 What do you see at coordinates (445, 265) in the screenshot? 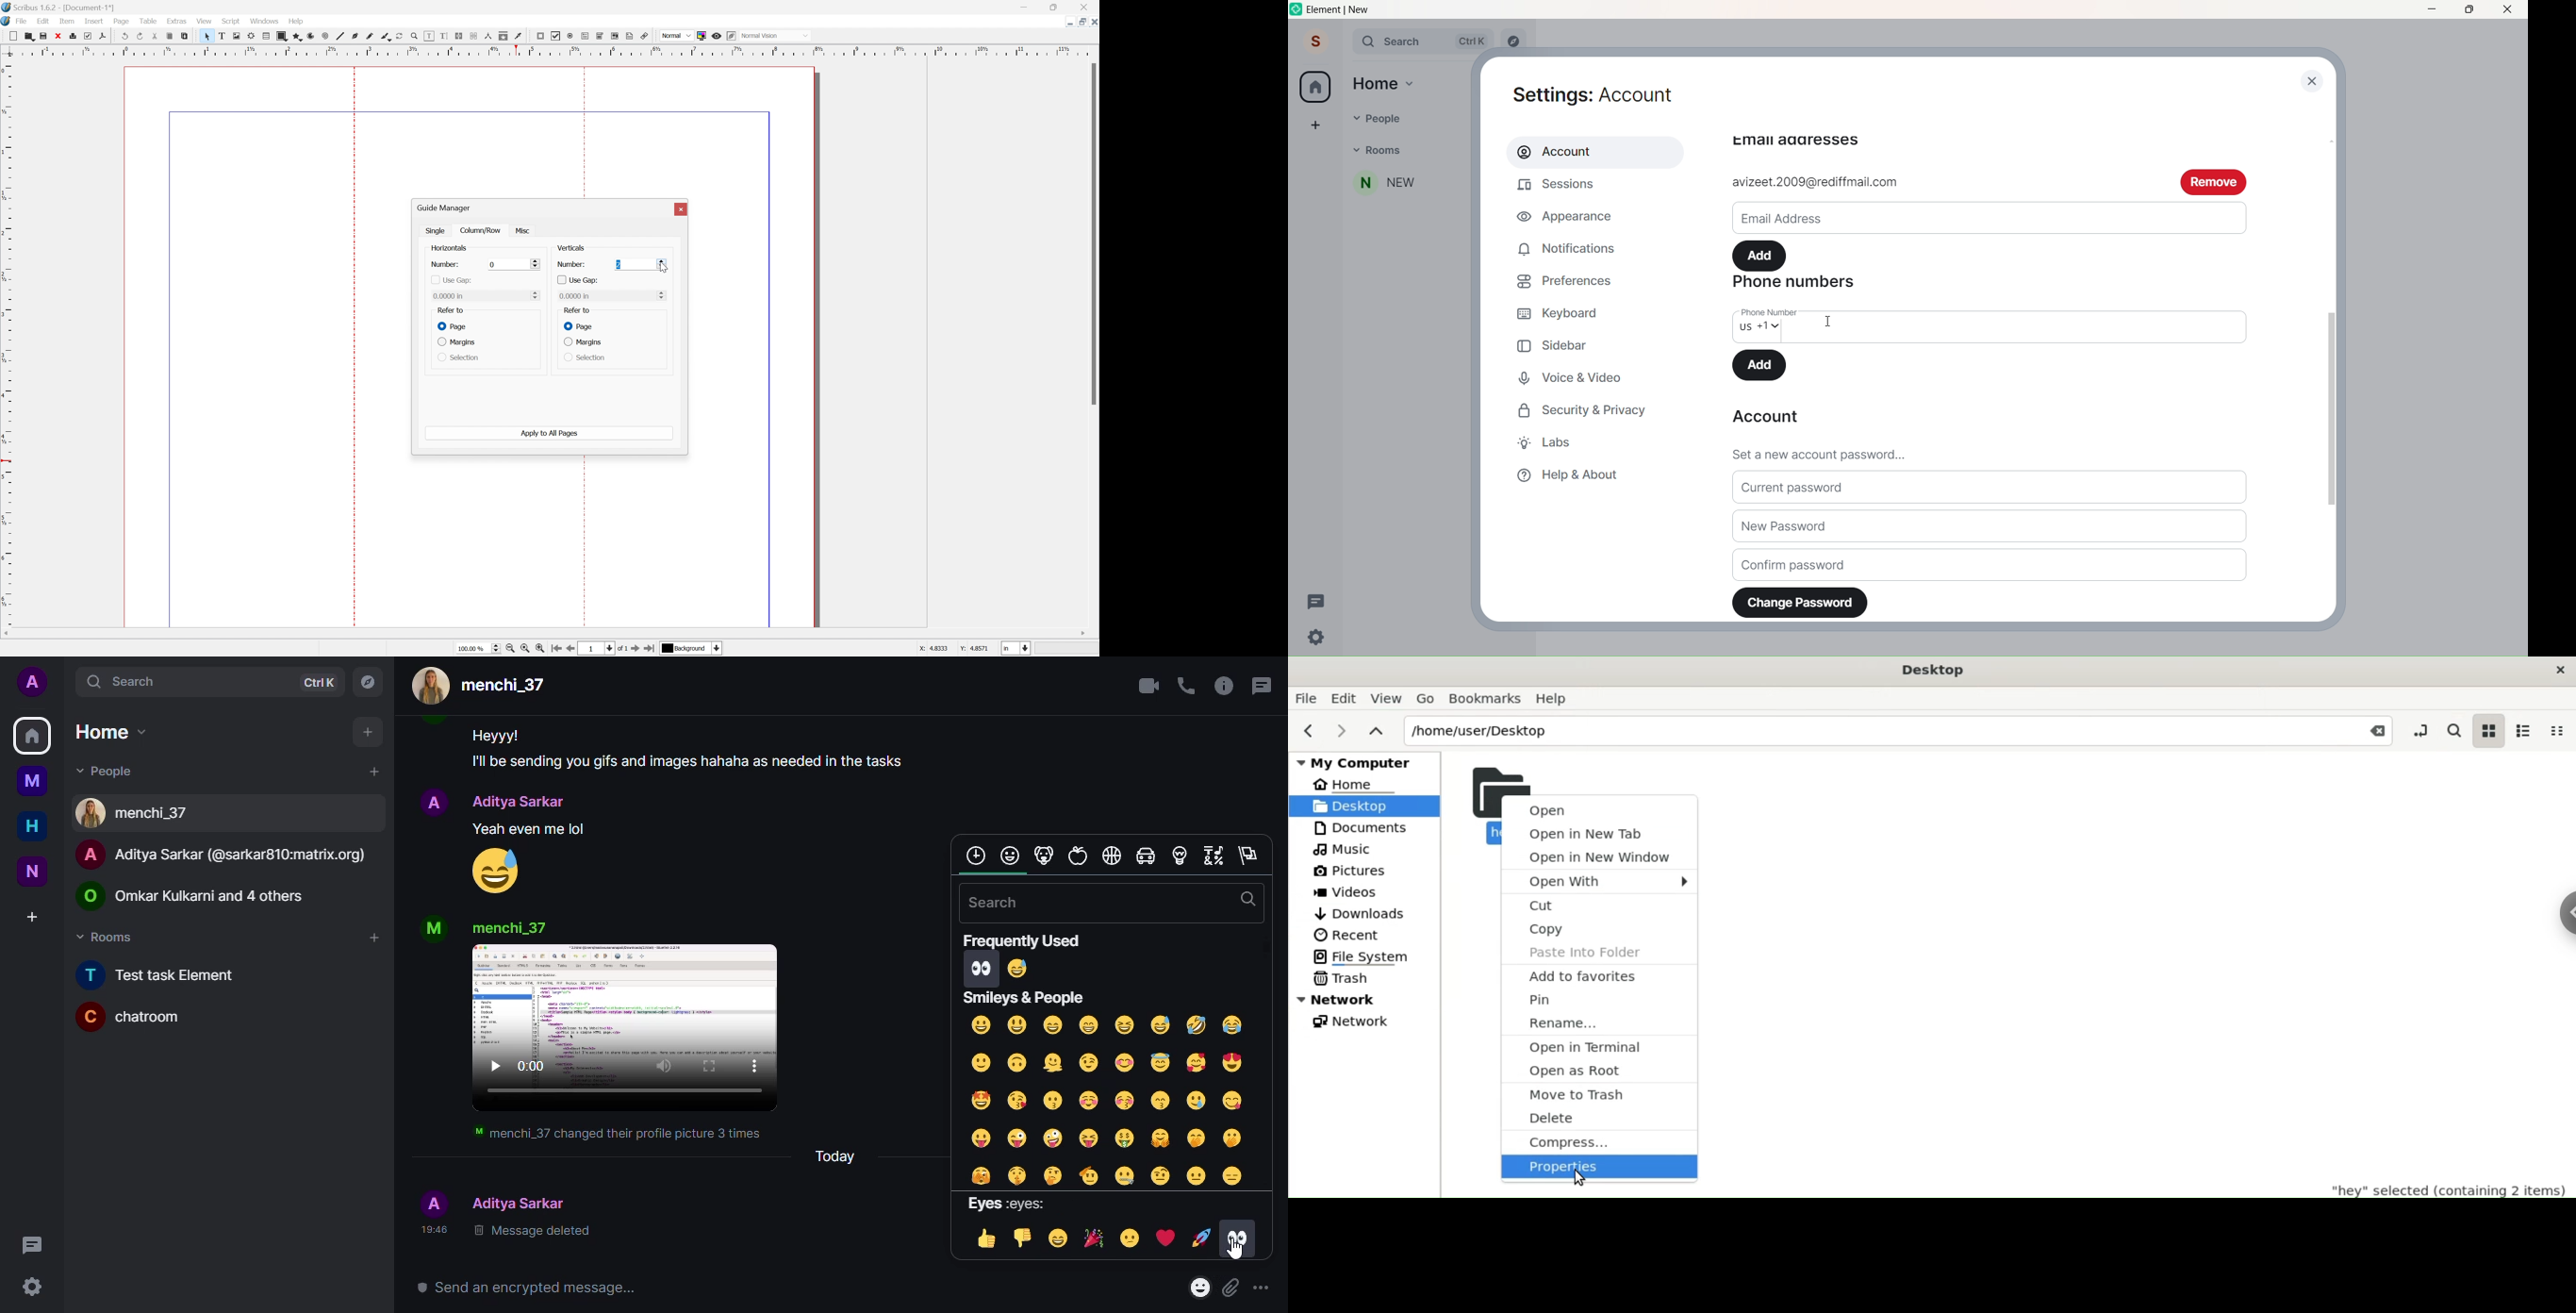
I see `number` at bounding box center [445, 265].